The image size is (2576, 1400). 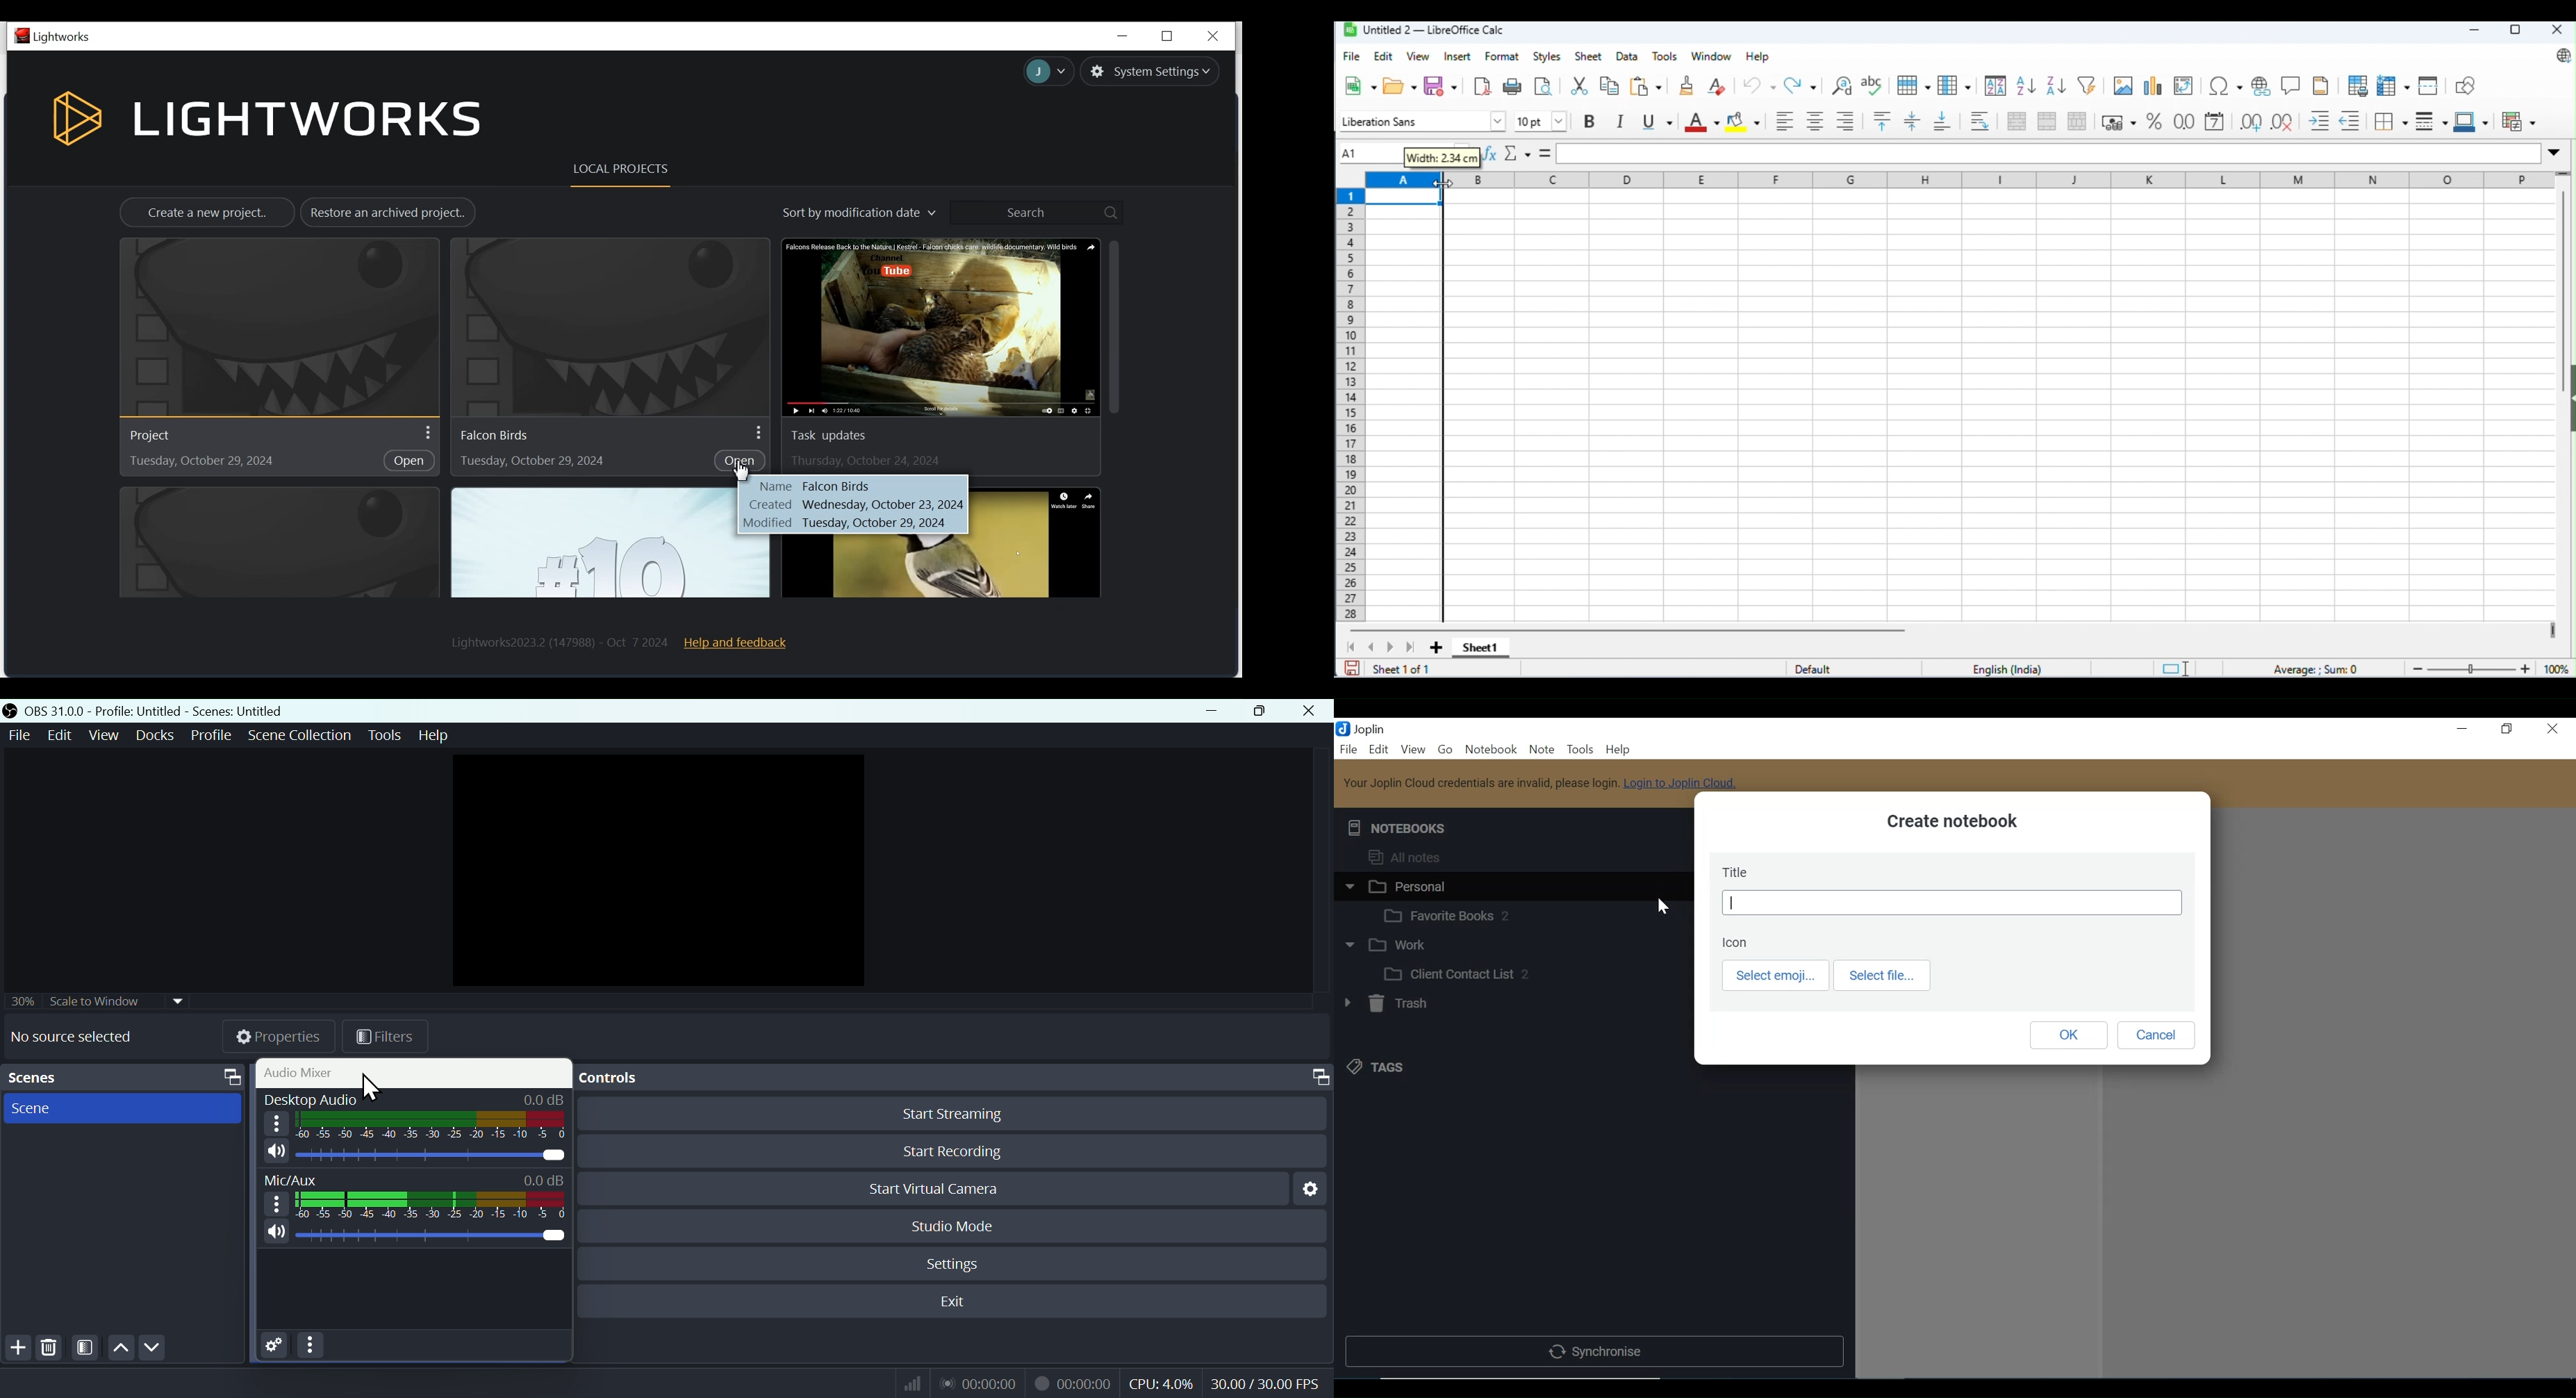 I want to click on Notebook, so click(x=1525, y=973).